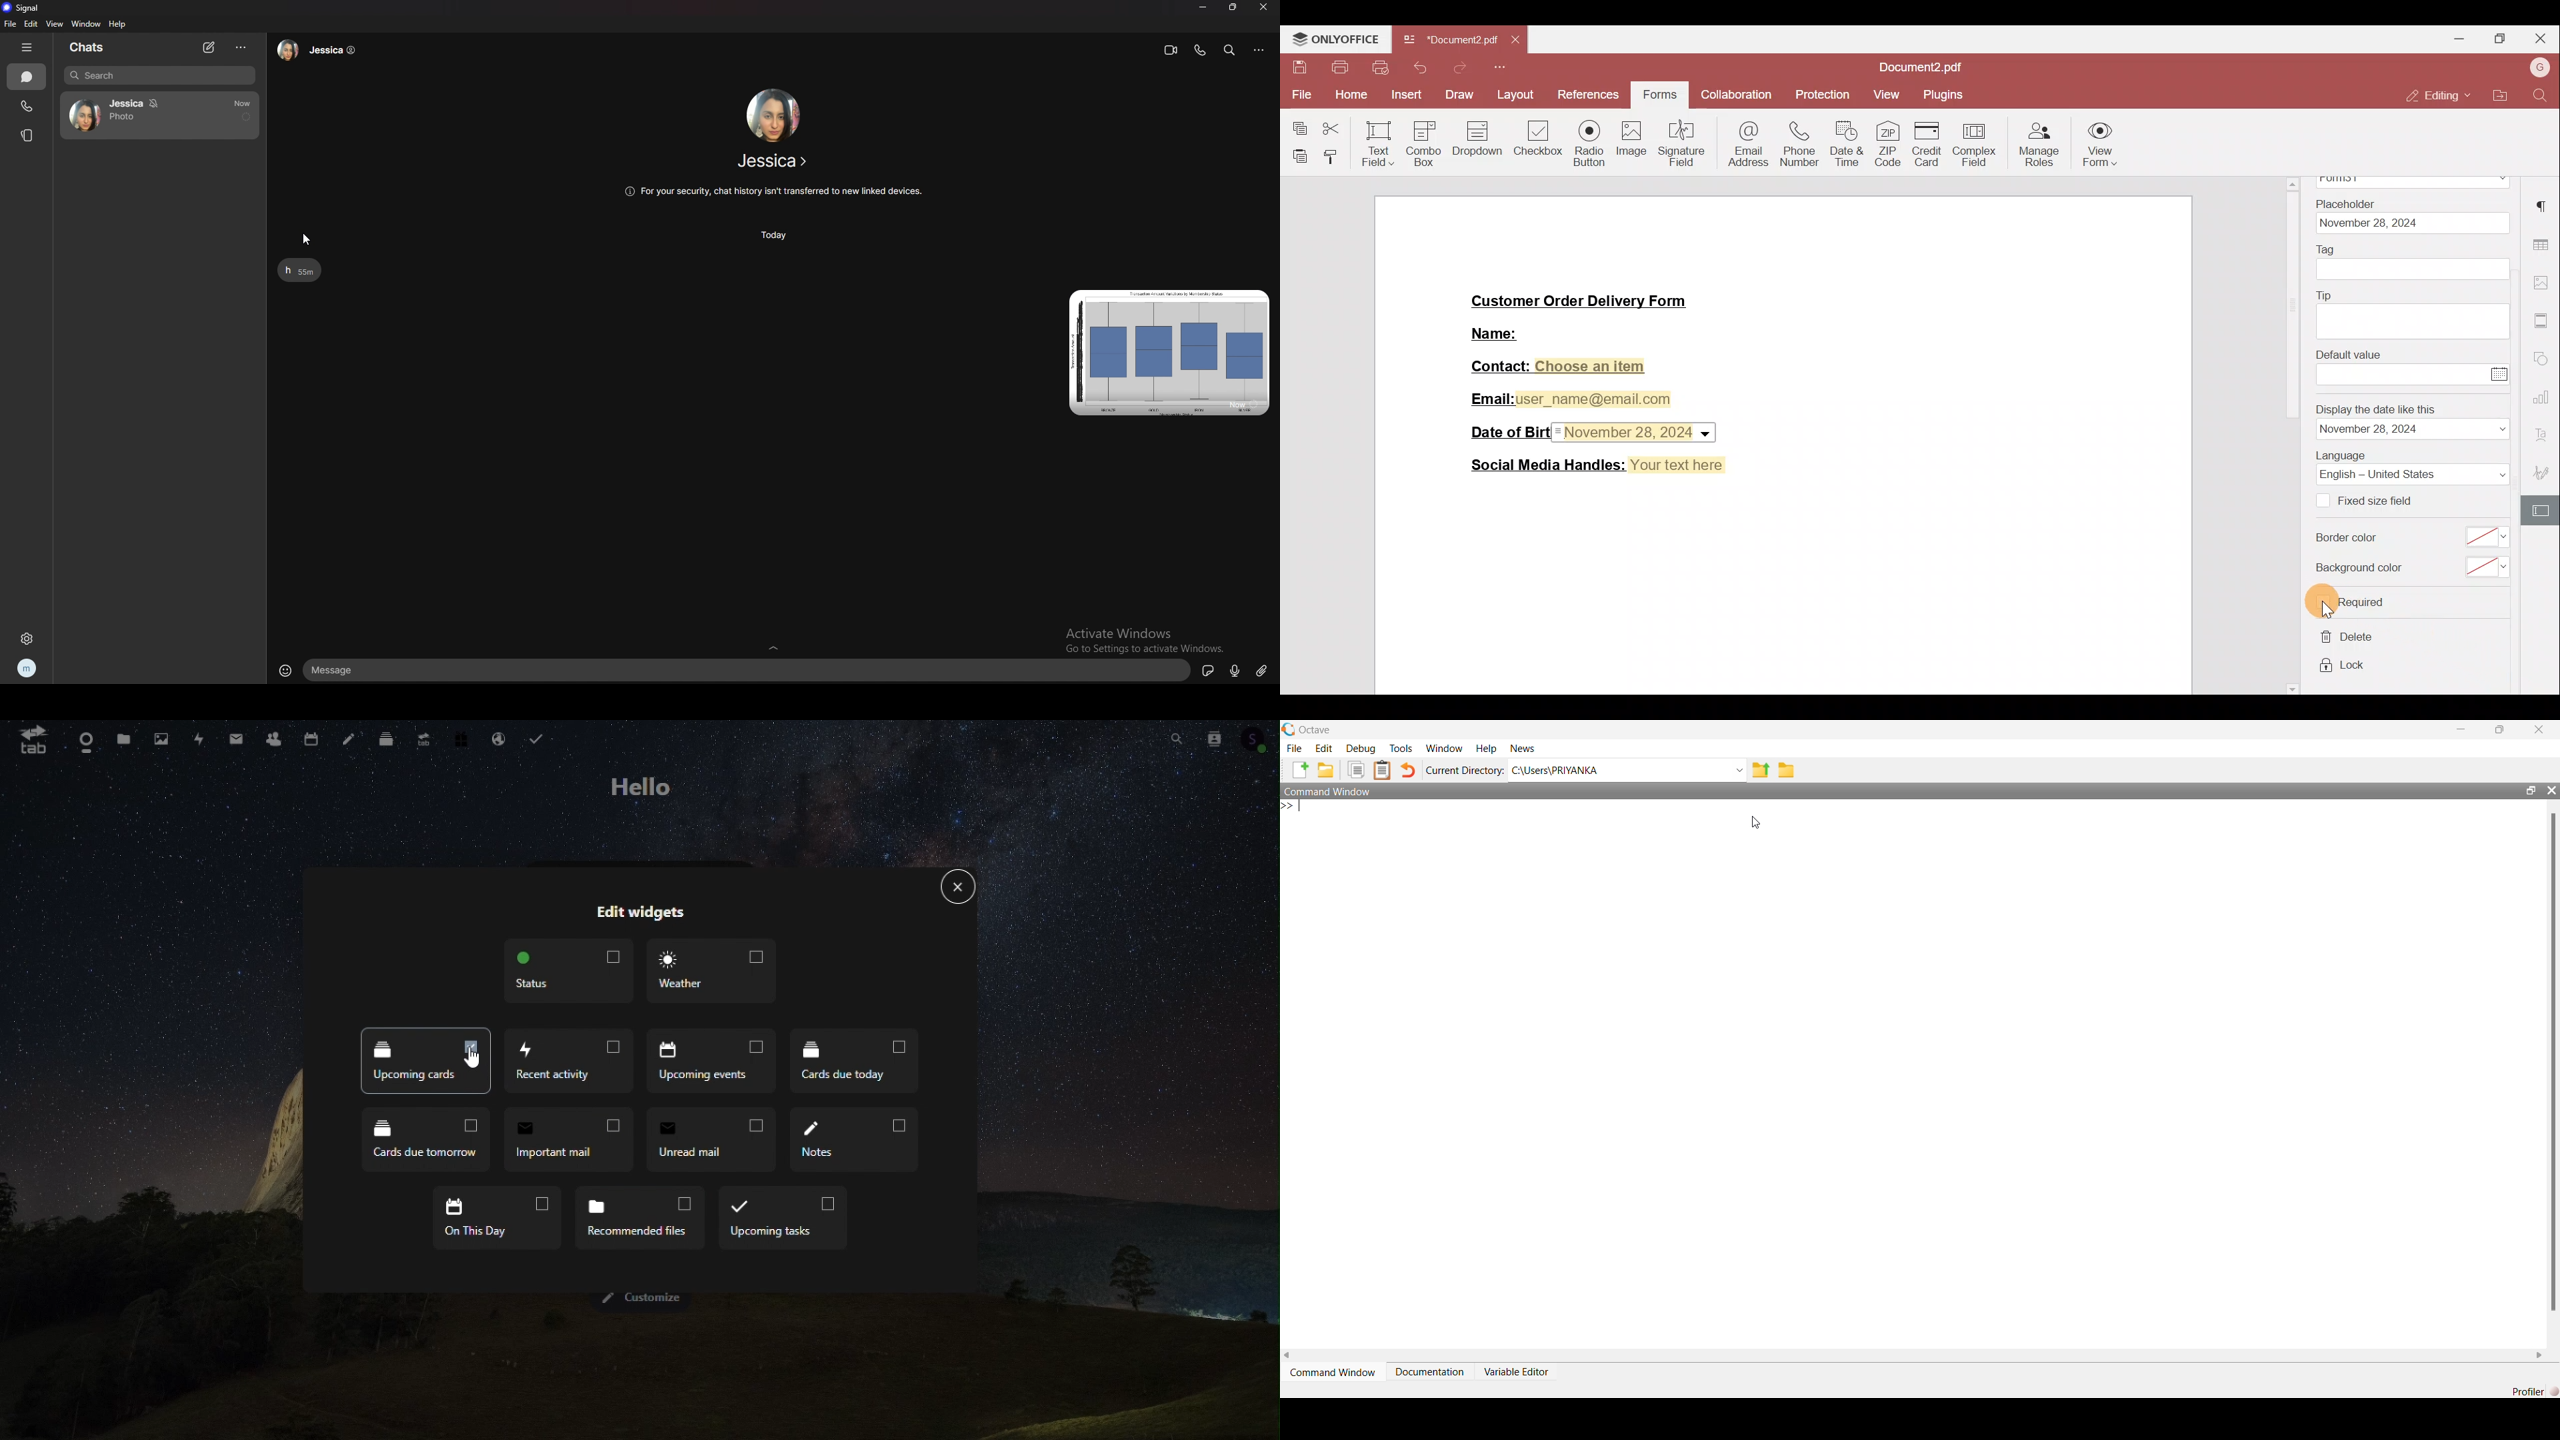  Describe the element at coordinates (2326, 611) in the screenshot. I see `cursor` at that location.